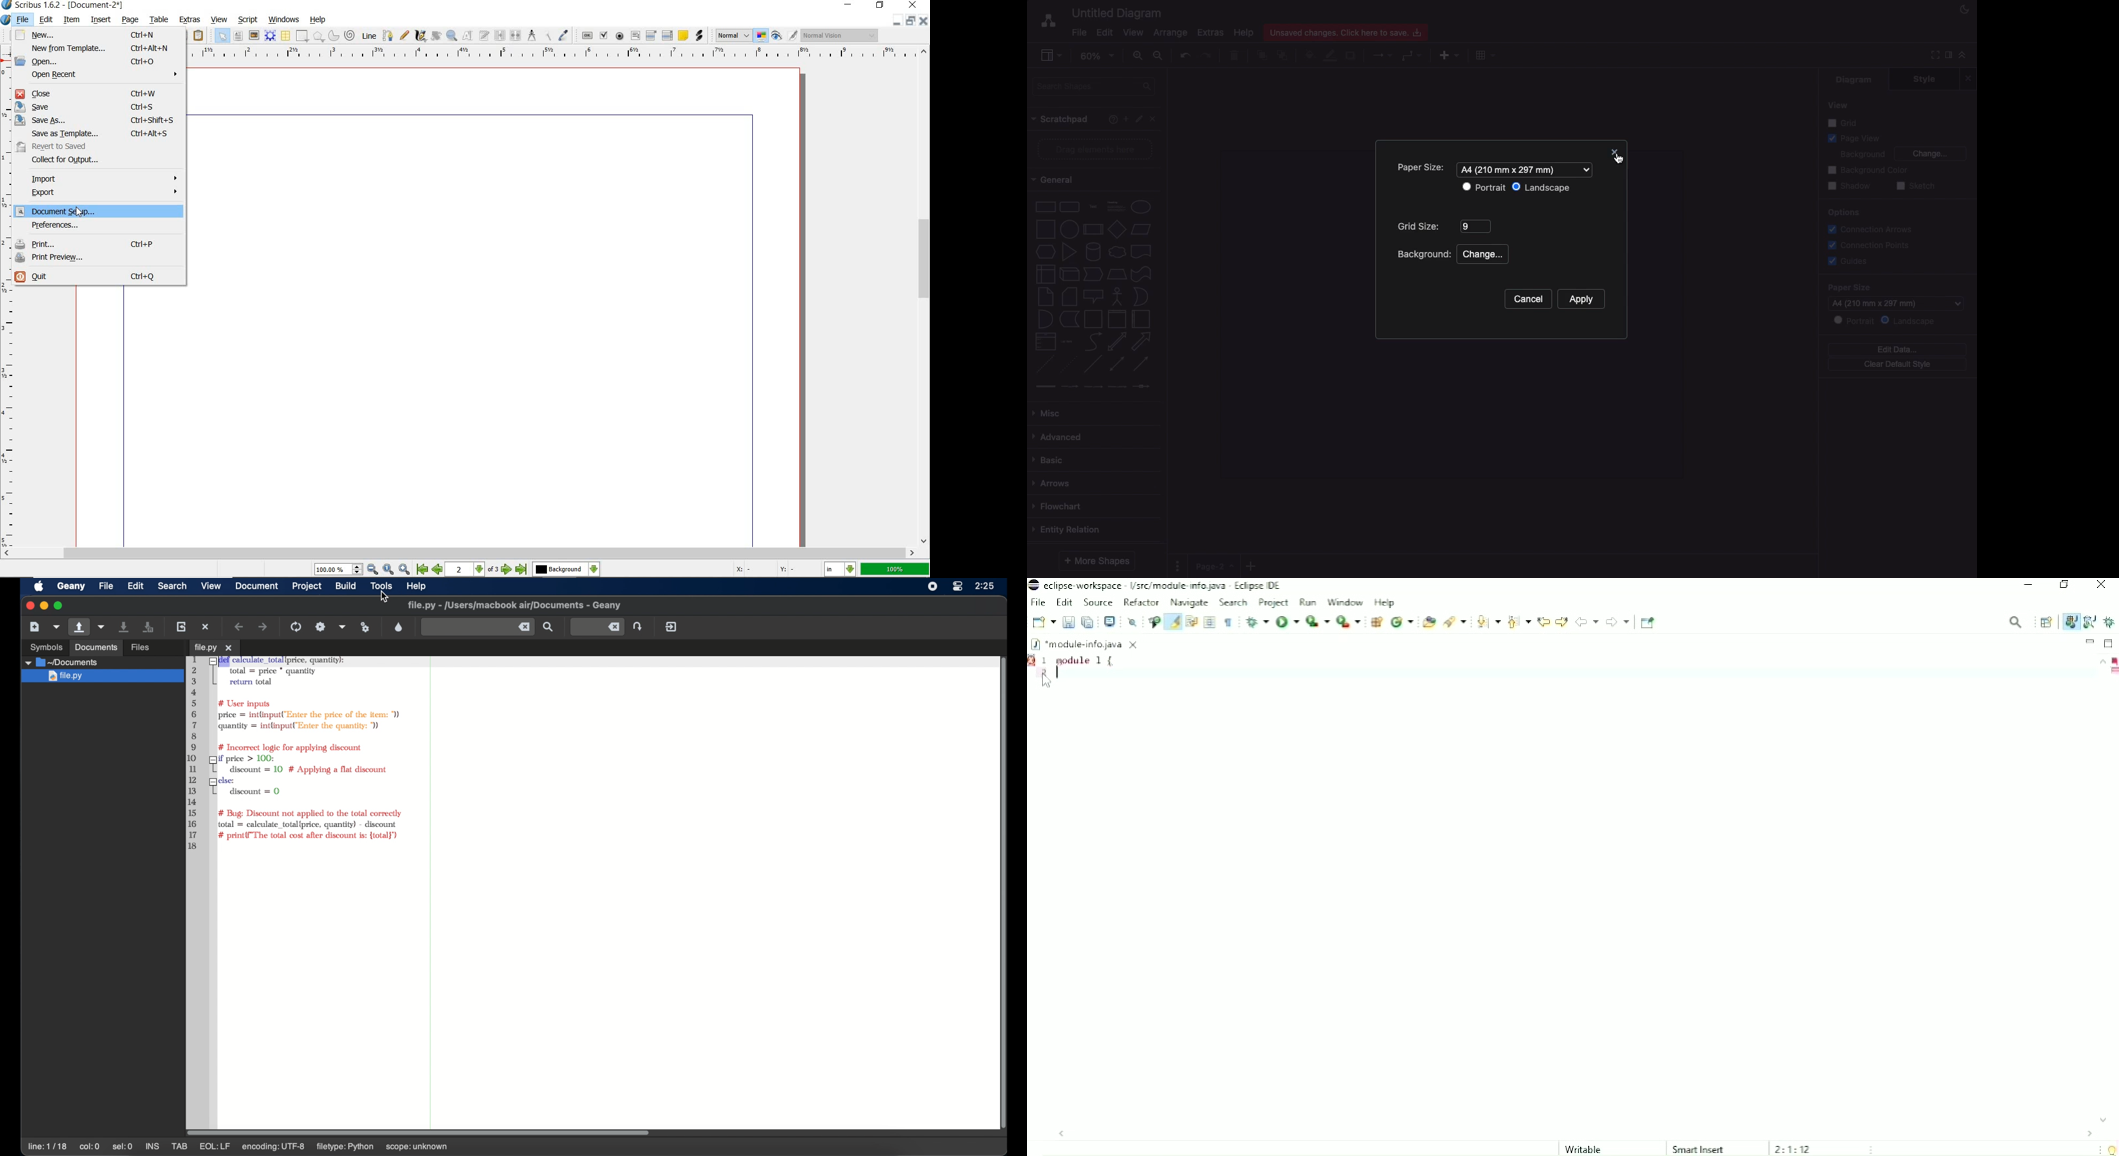  Describe the element at coordinates (1212, 33) in the screenshot. I see `Extras` at that location.